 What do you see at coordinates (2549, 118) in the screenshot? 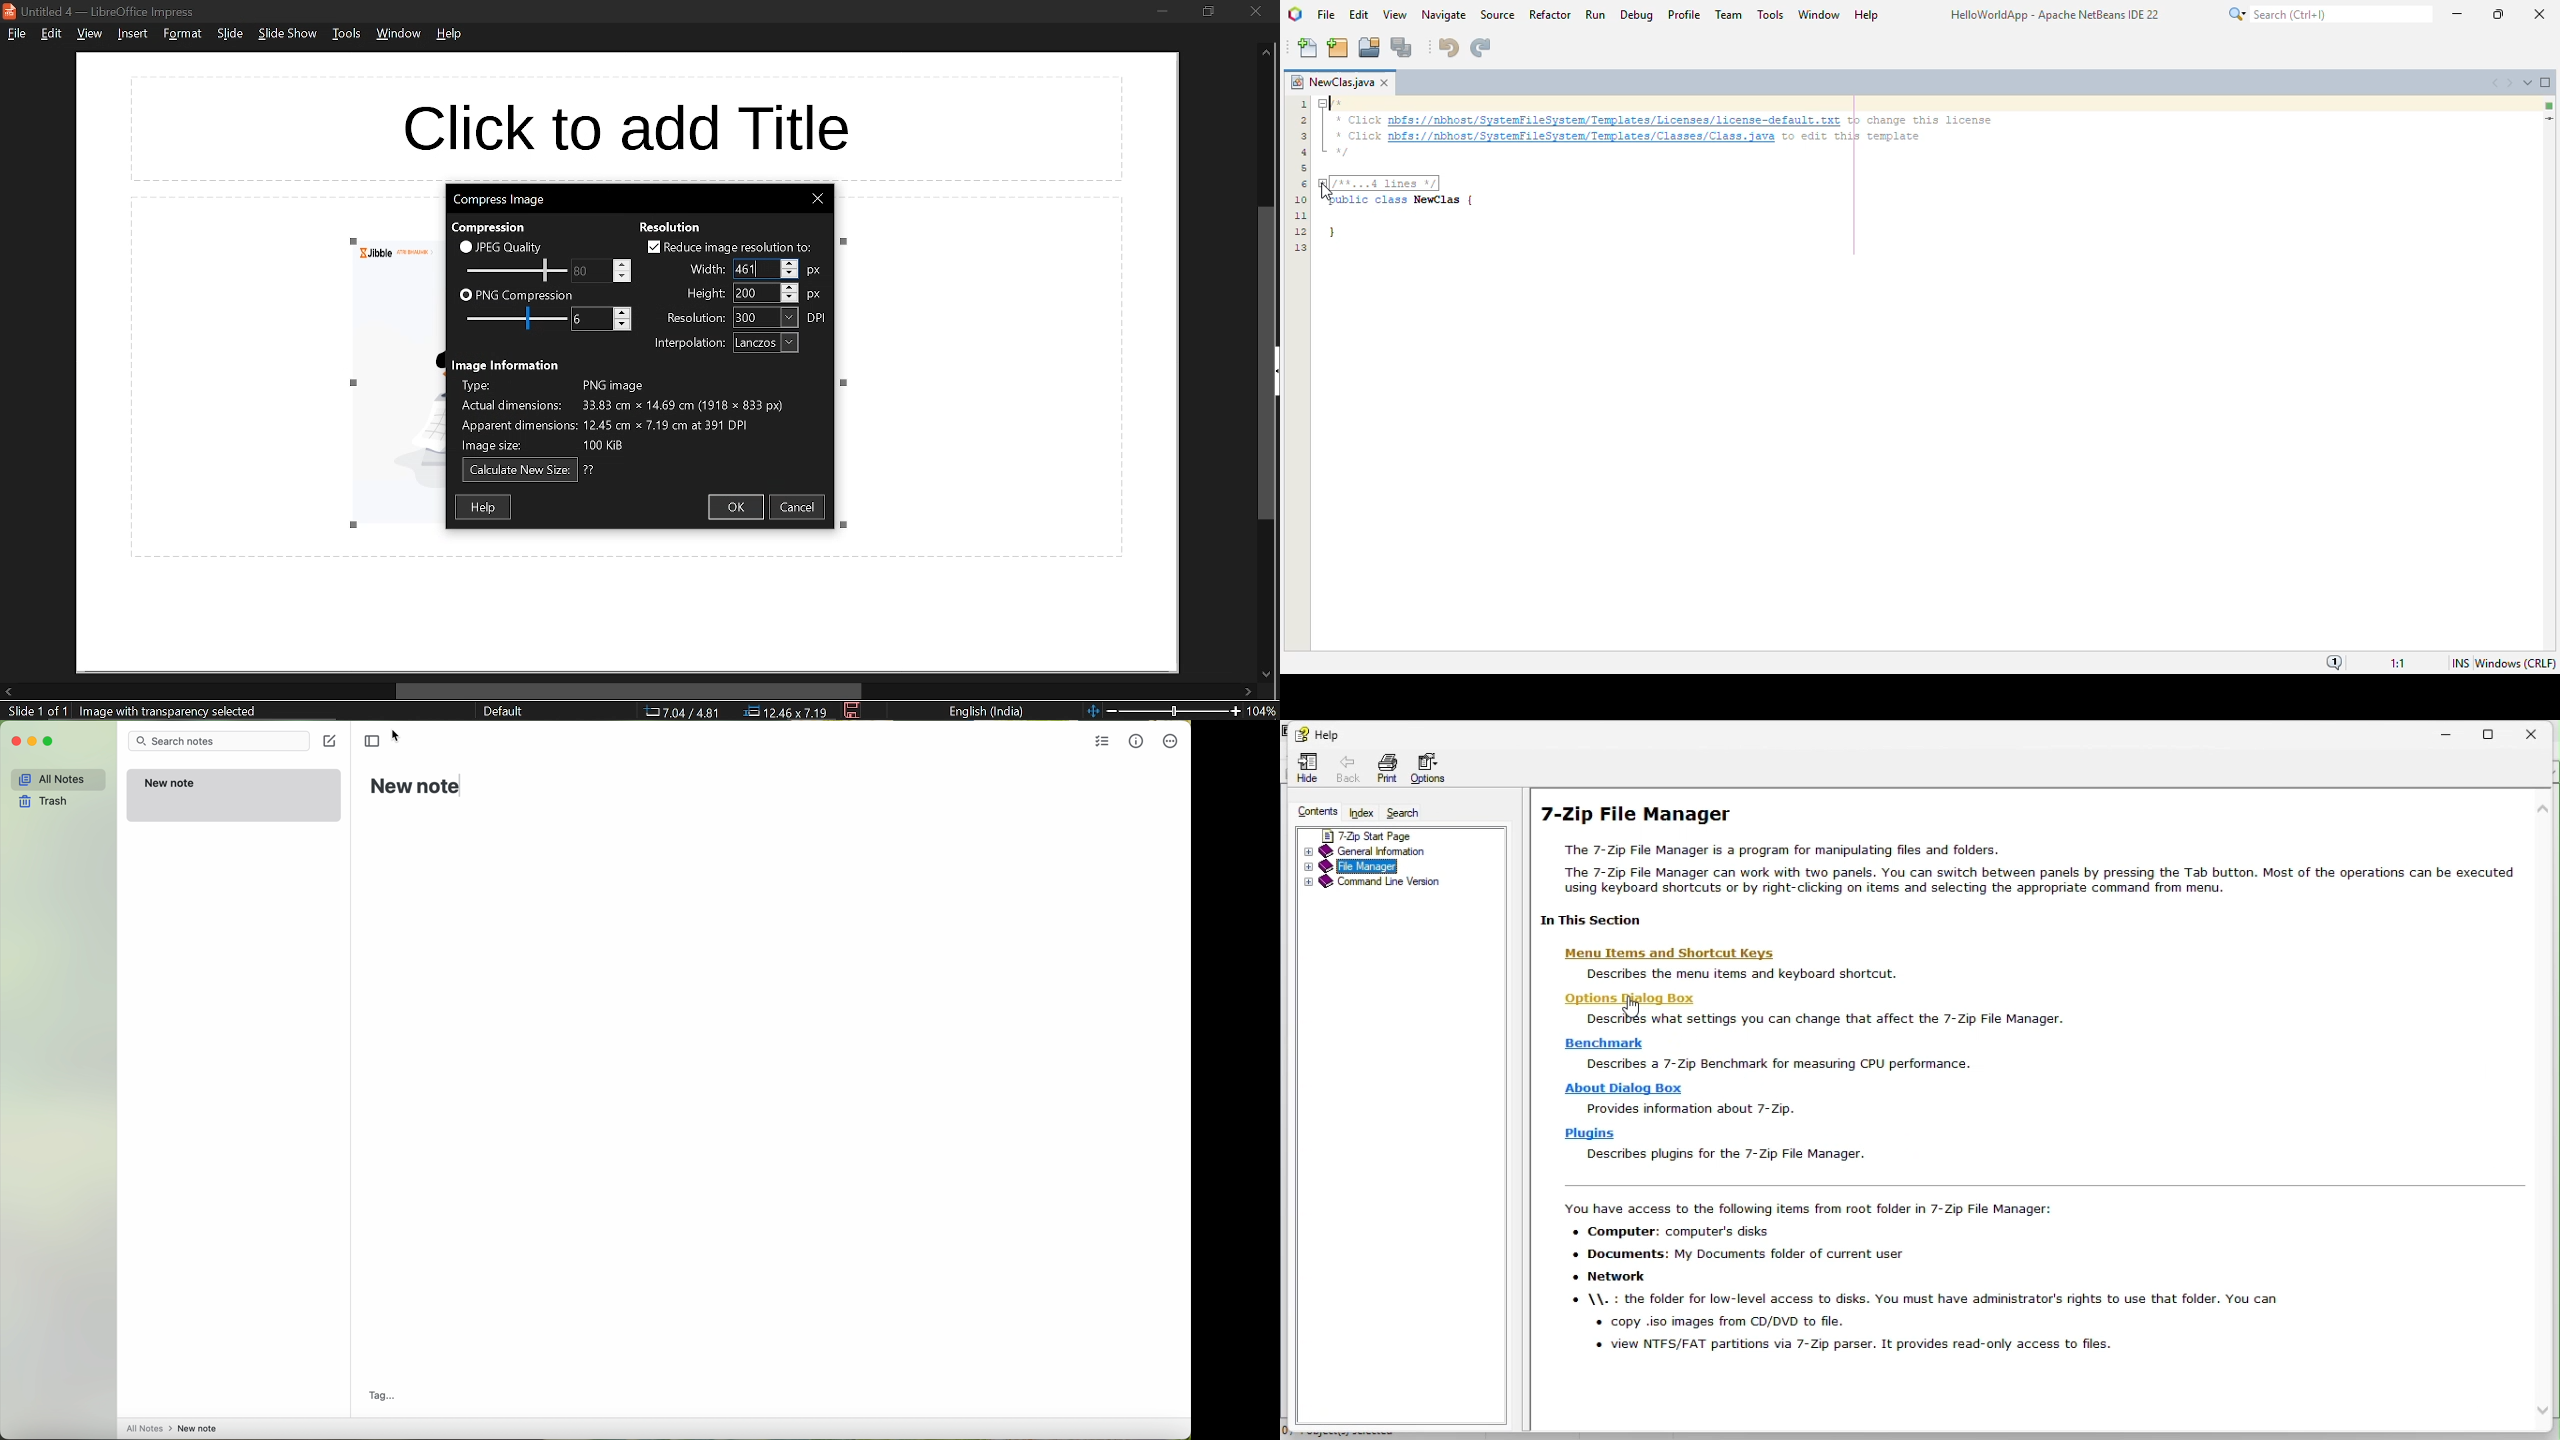
I see `current line` at bounding box center [2549, 118].